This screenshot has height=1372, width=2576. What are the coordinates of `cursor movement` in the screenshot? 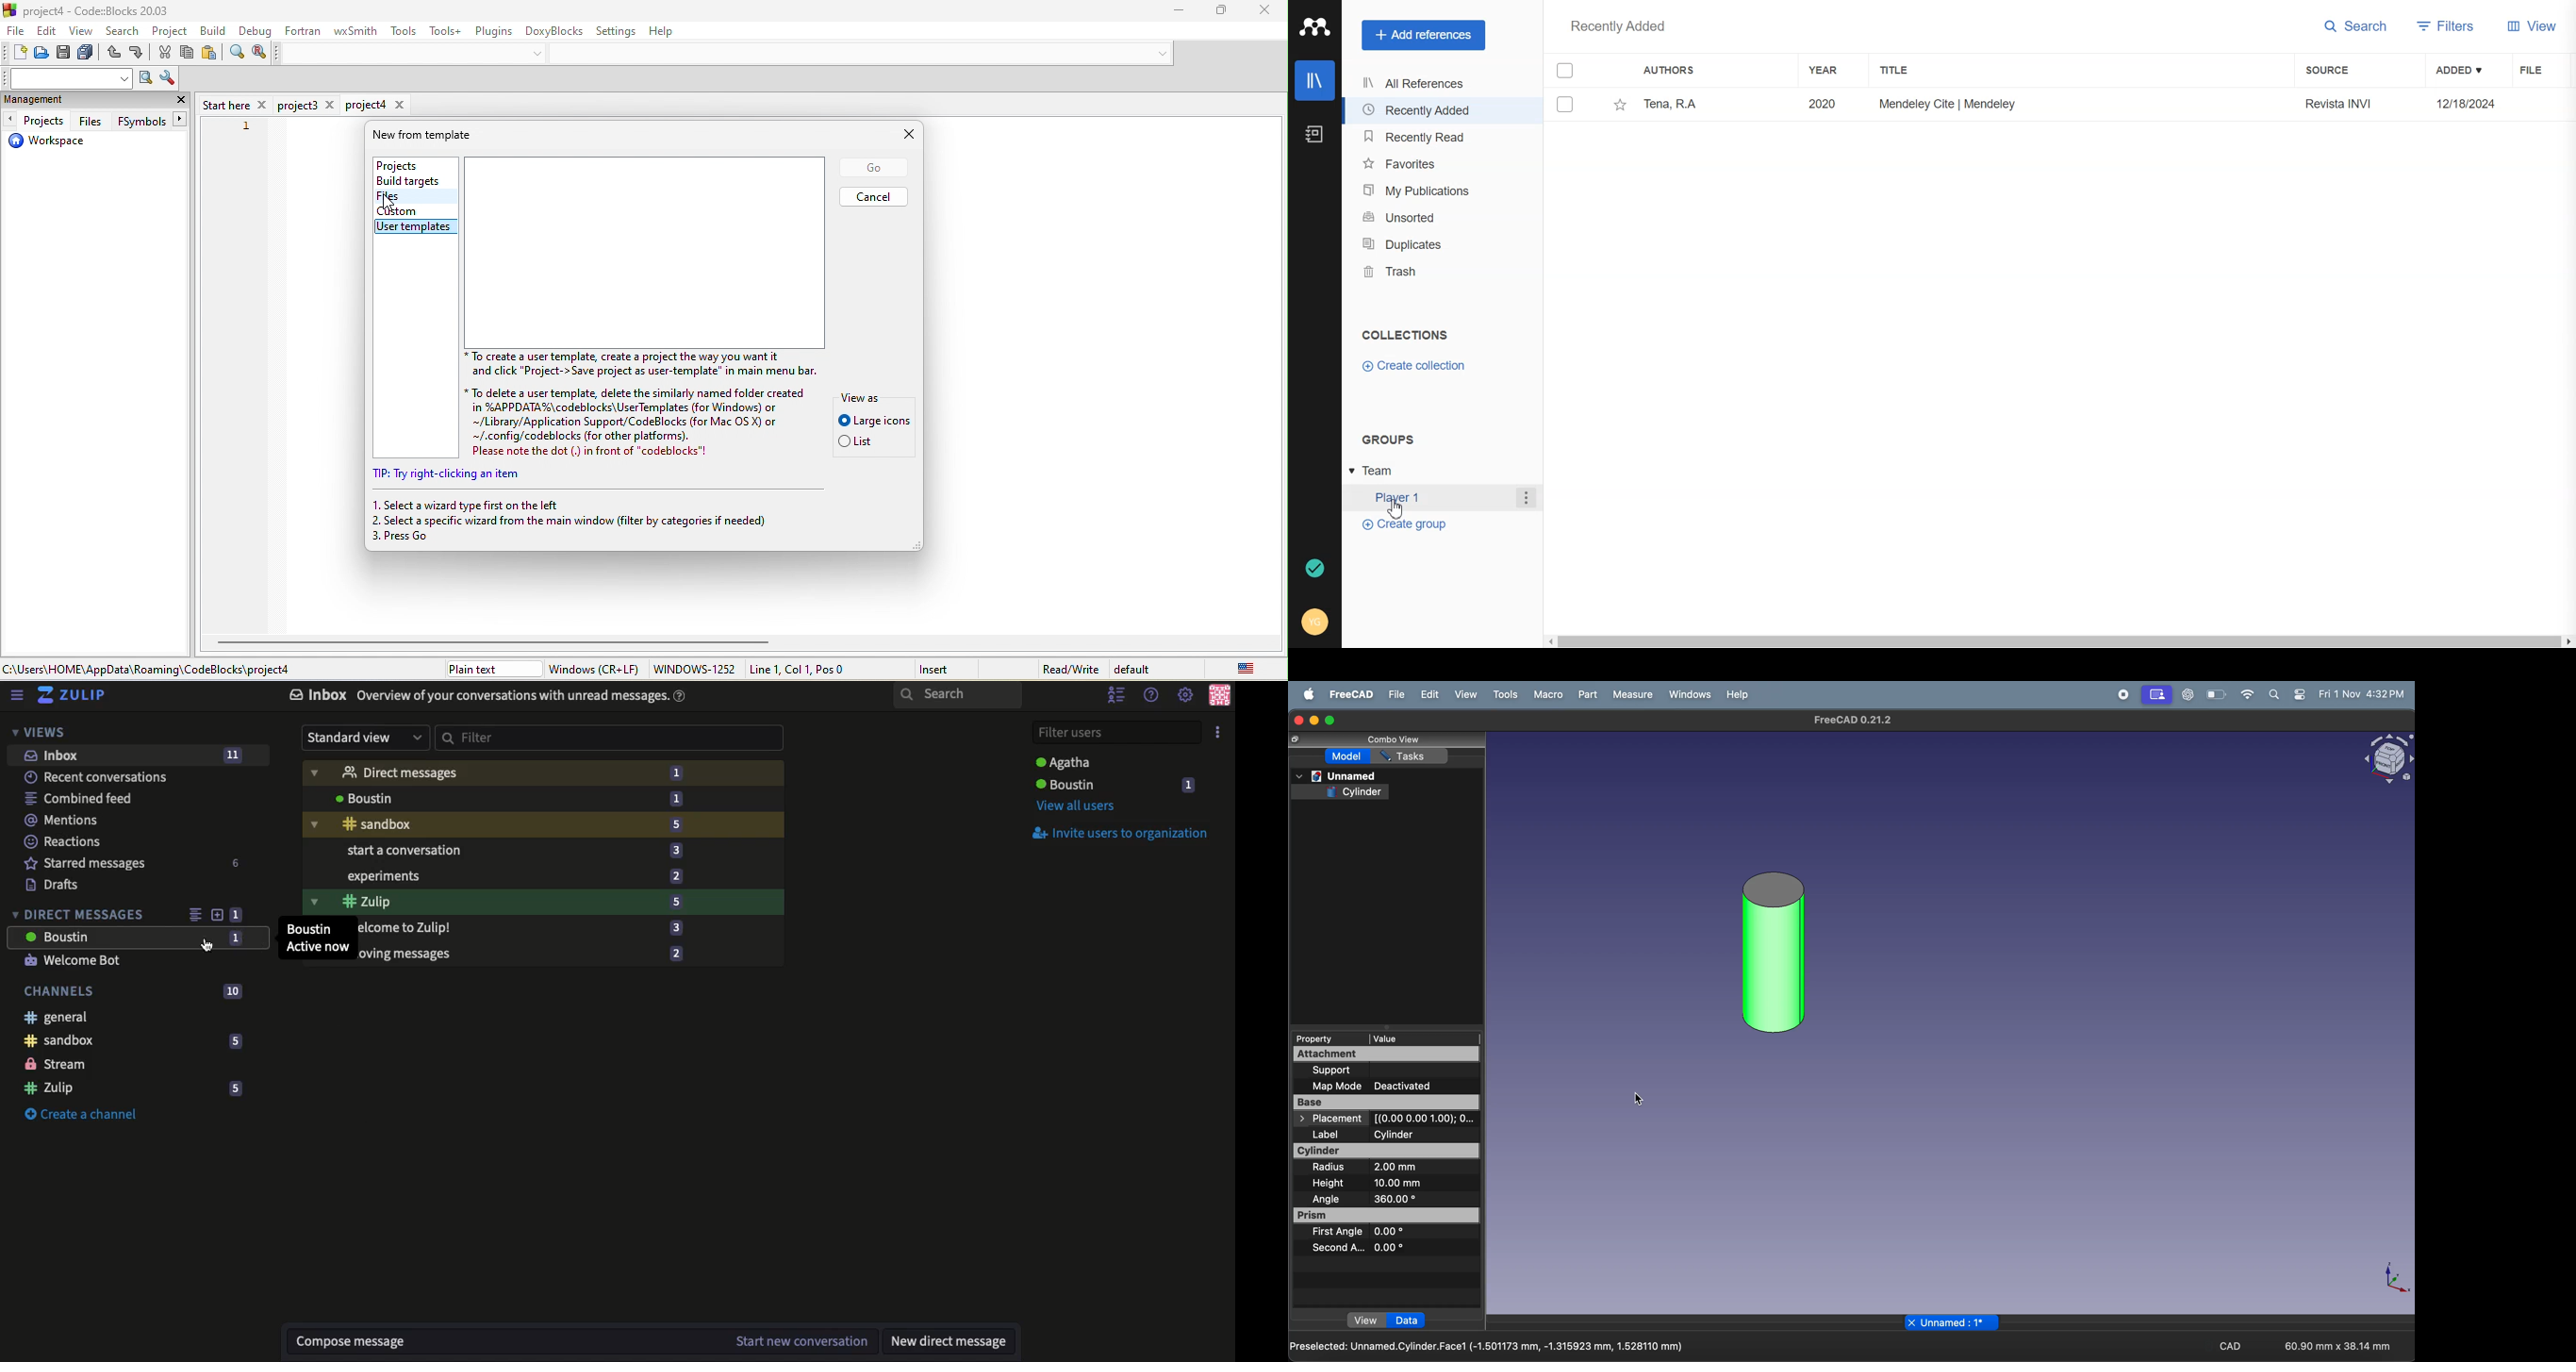 It's located at (392, 203).